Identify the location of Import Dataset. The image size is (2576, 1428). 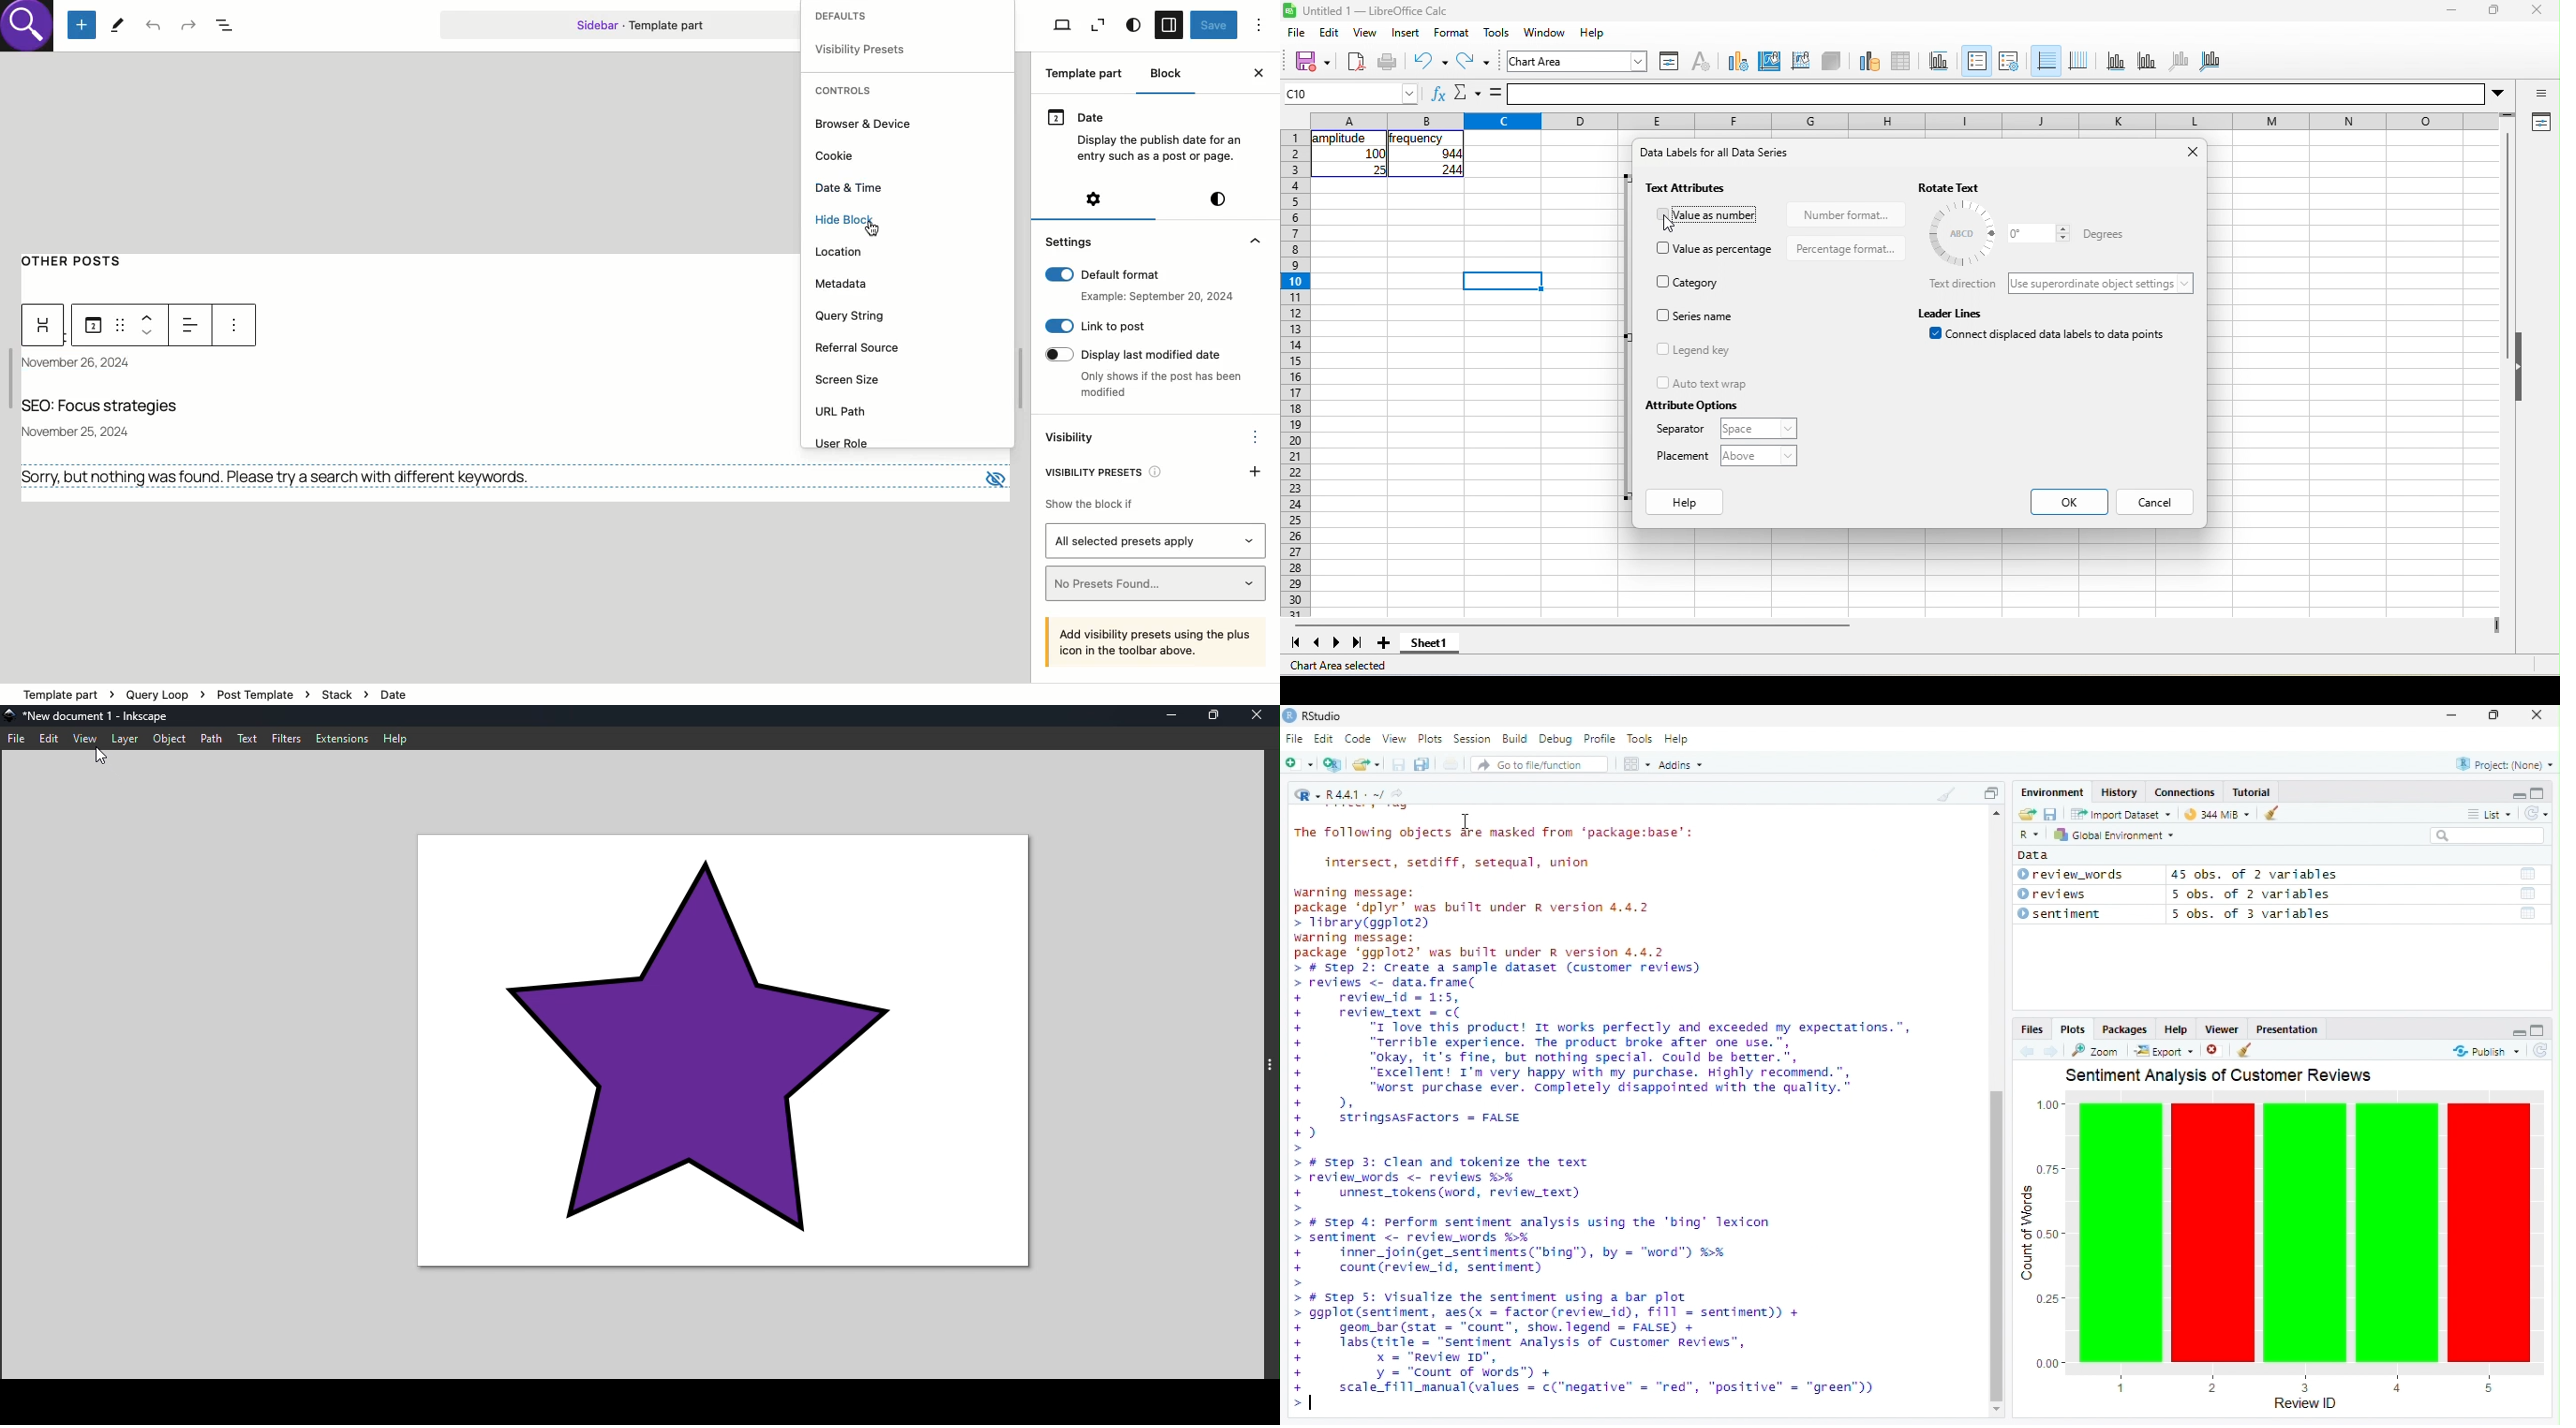
(2124, 815).